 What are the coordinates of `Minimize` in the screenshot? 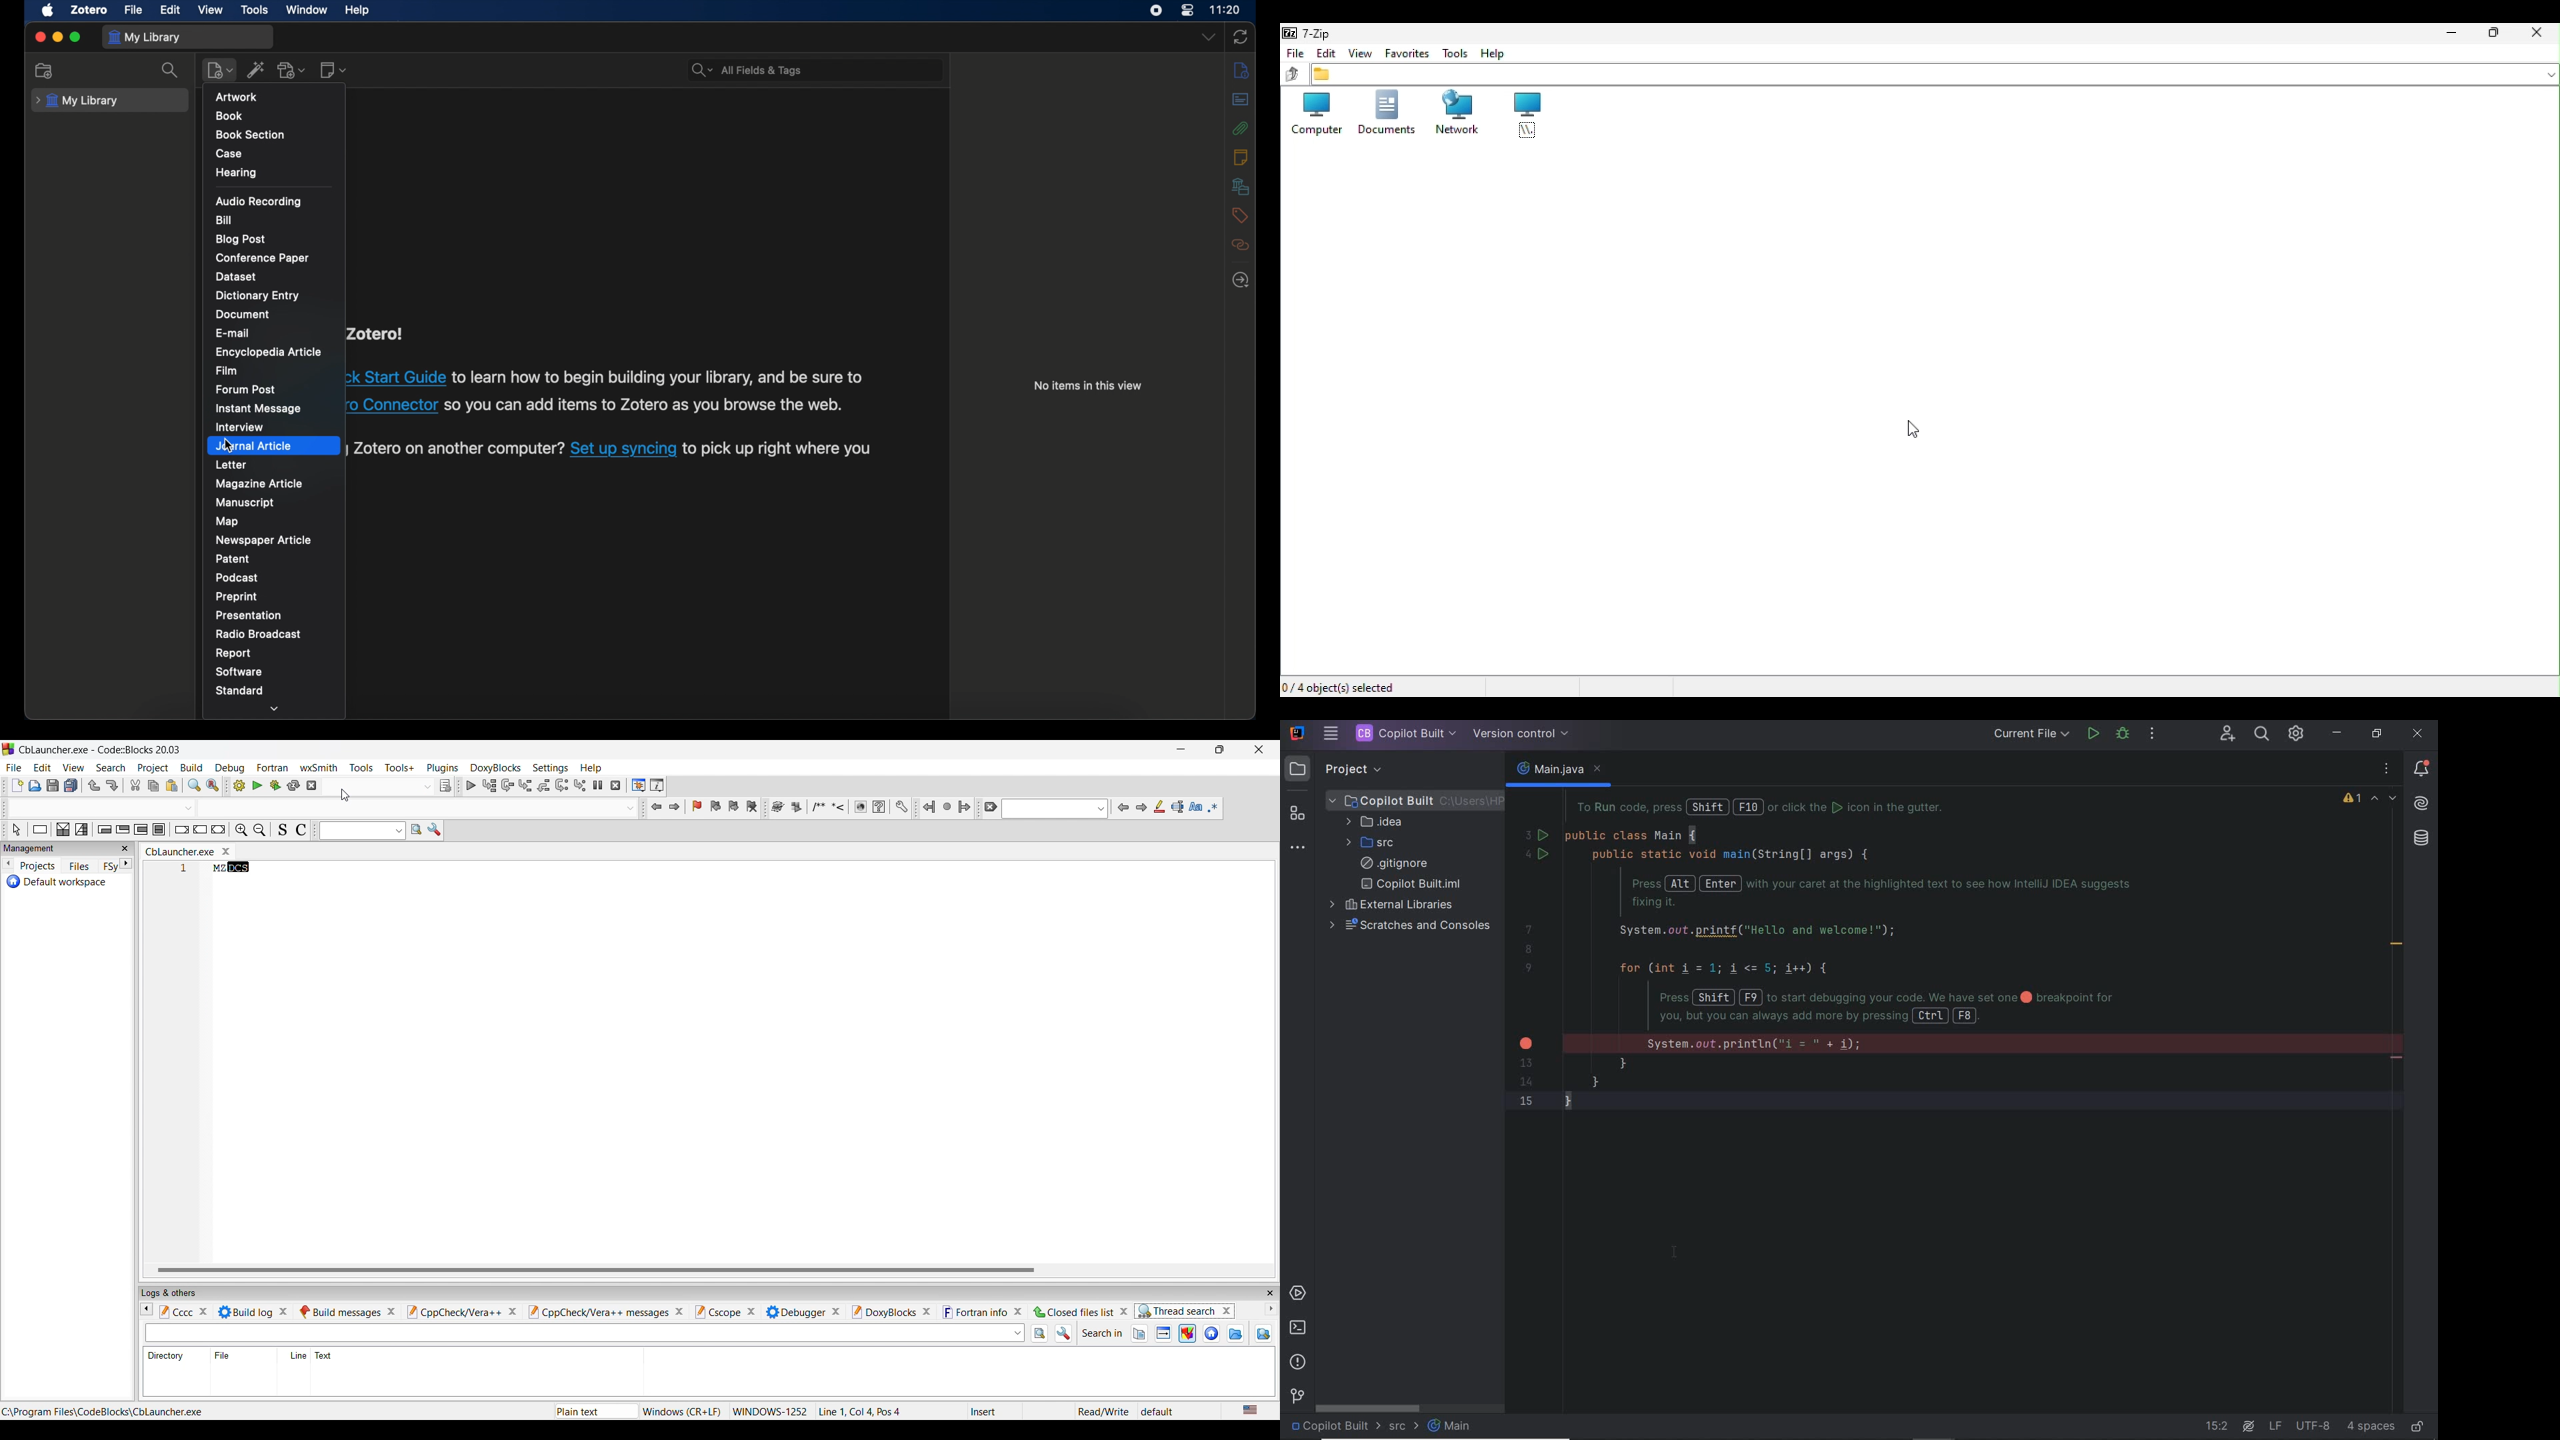 It's located at (2447, 35).